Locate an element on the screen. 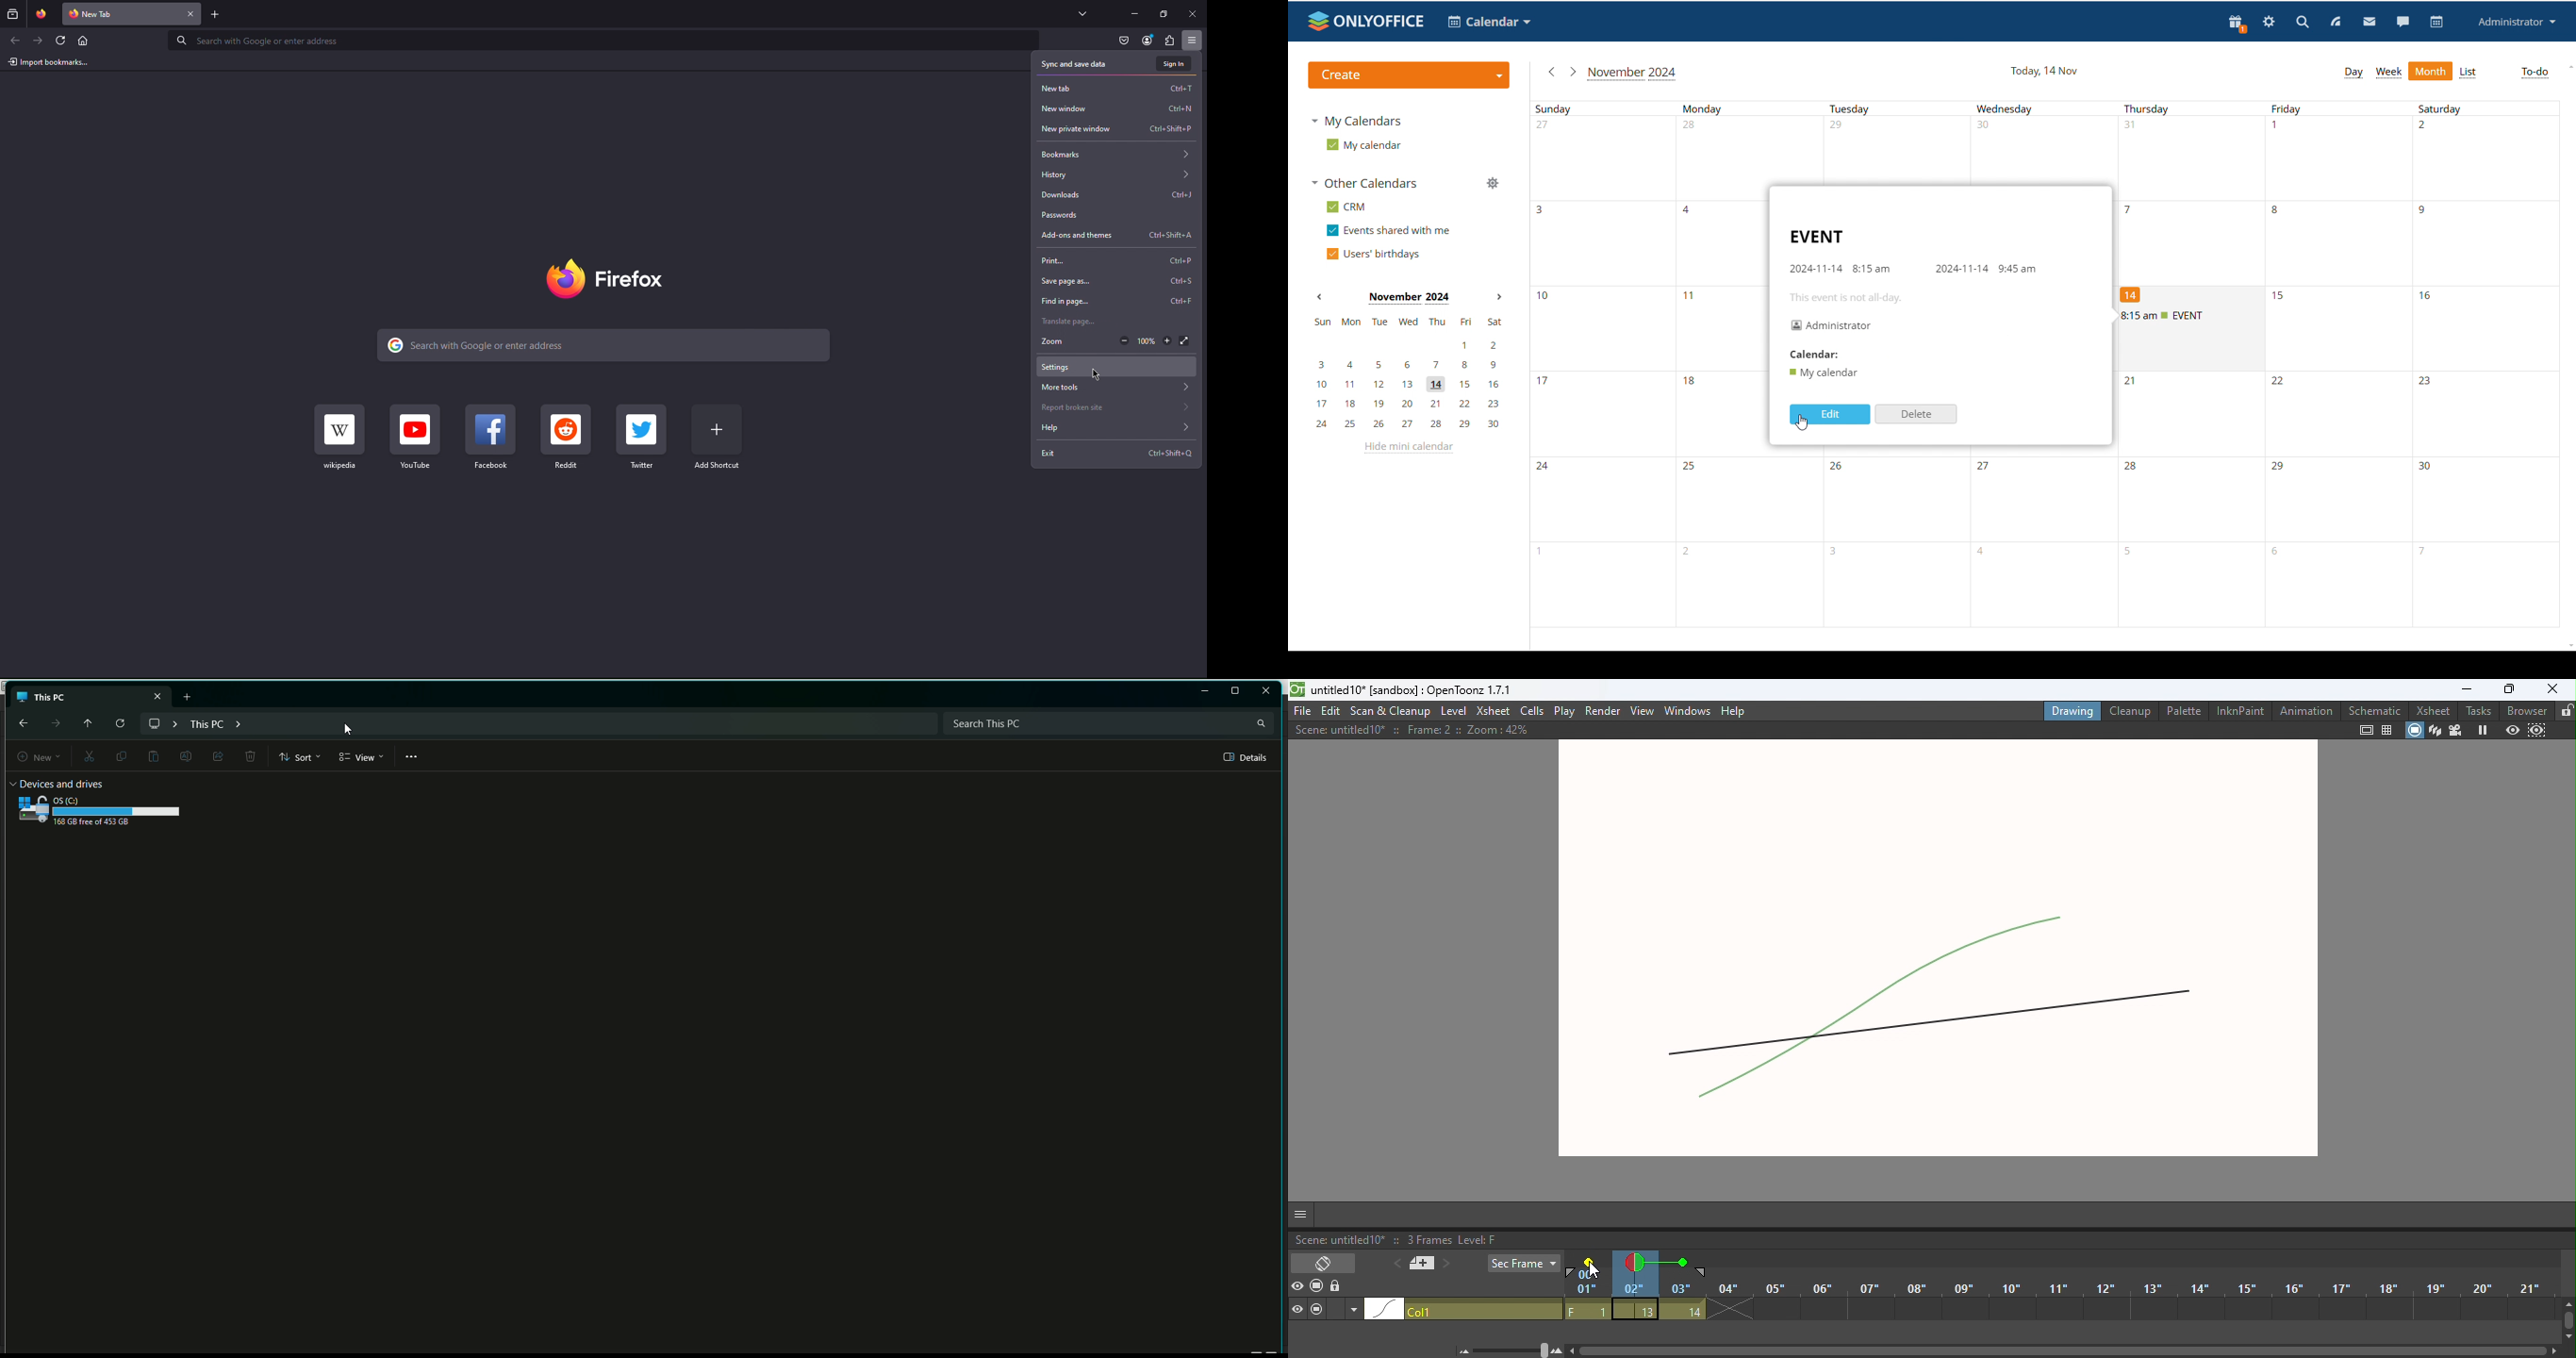 This screenshot has height=1372, width=2576. Save page as is located at coordinates (1116, 280).